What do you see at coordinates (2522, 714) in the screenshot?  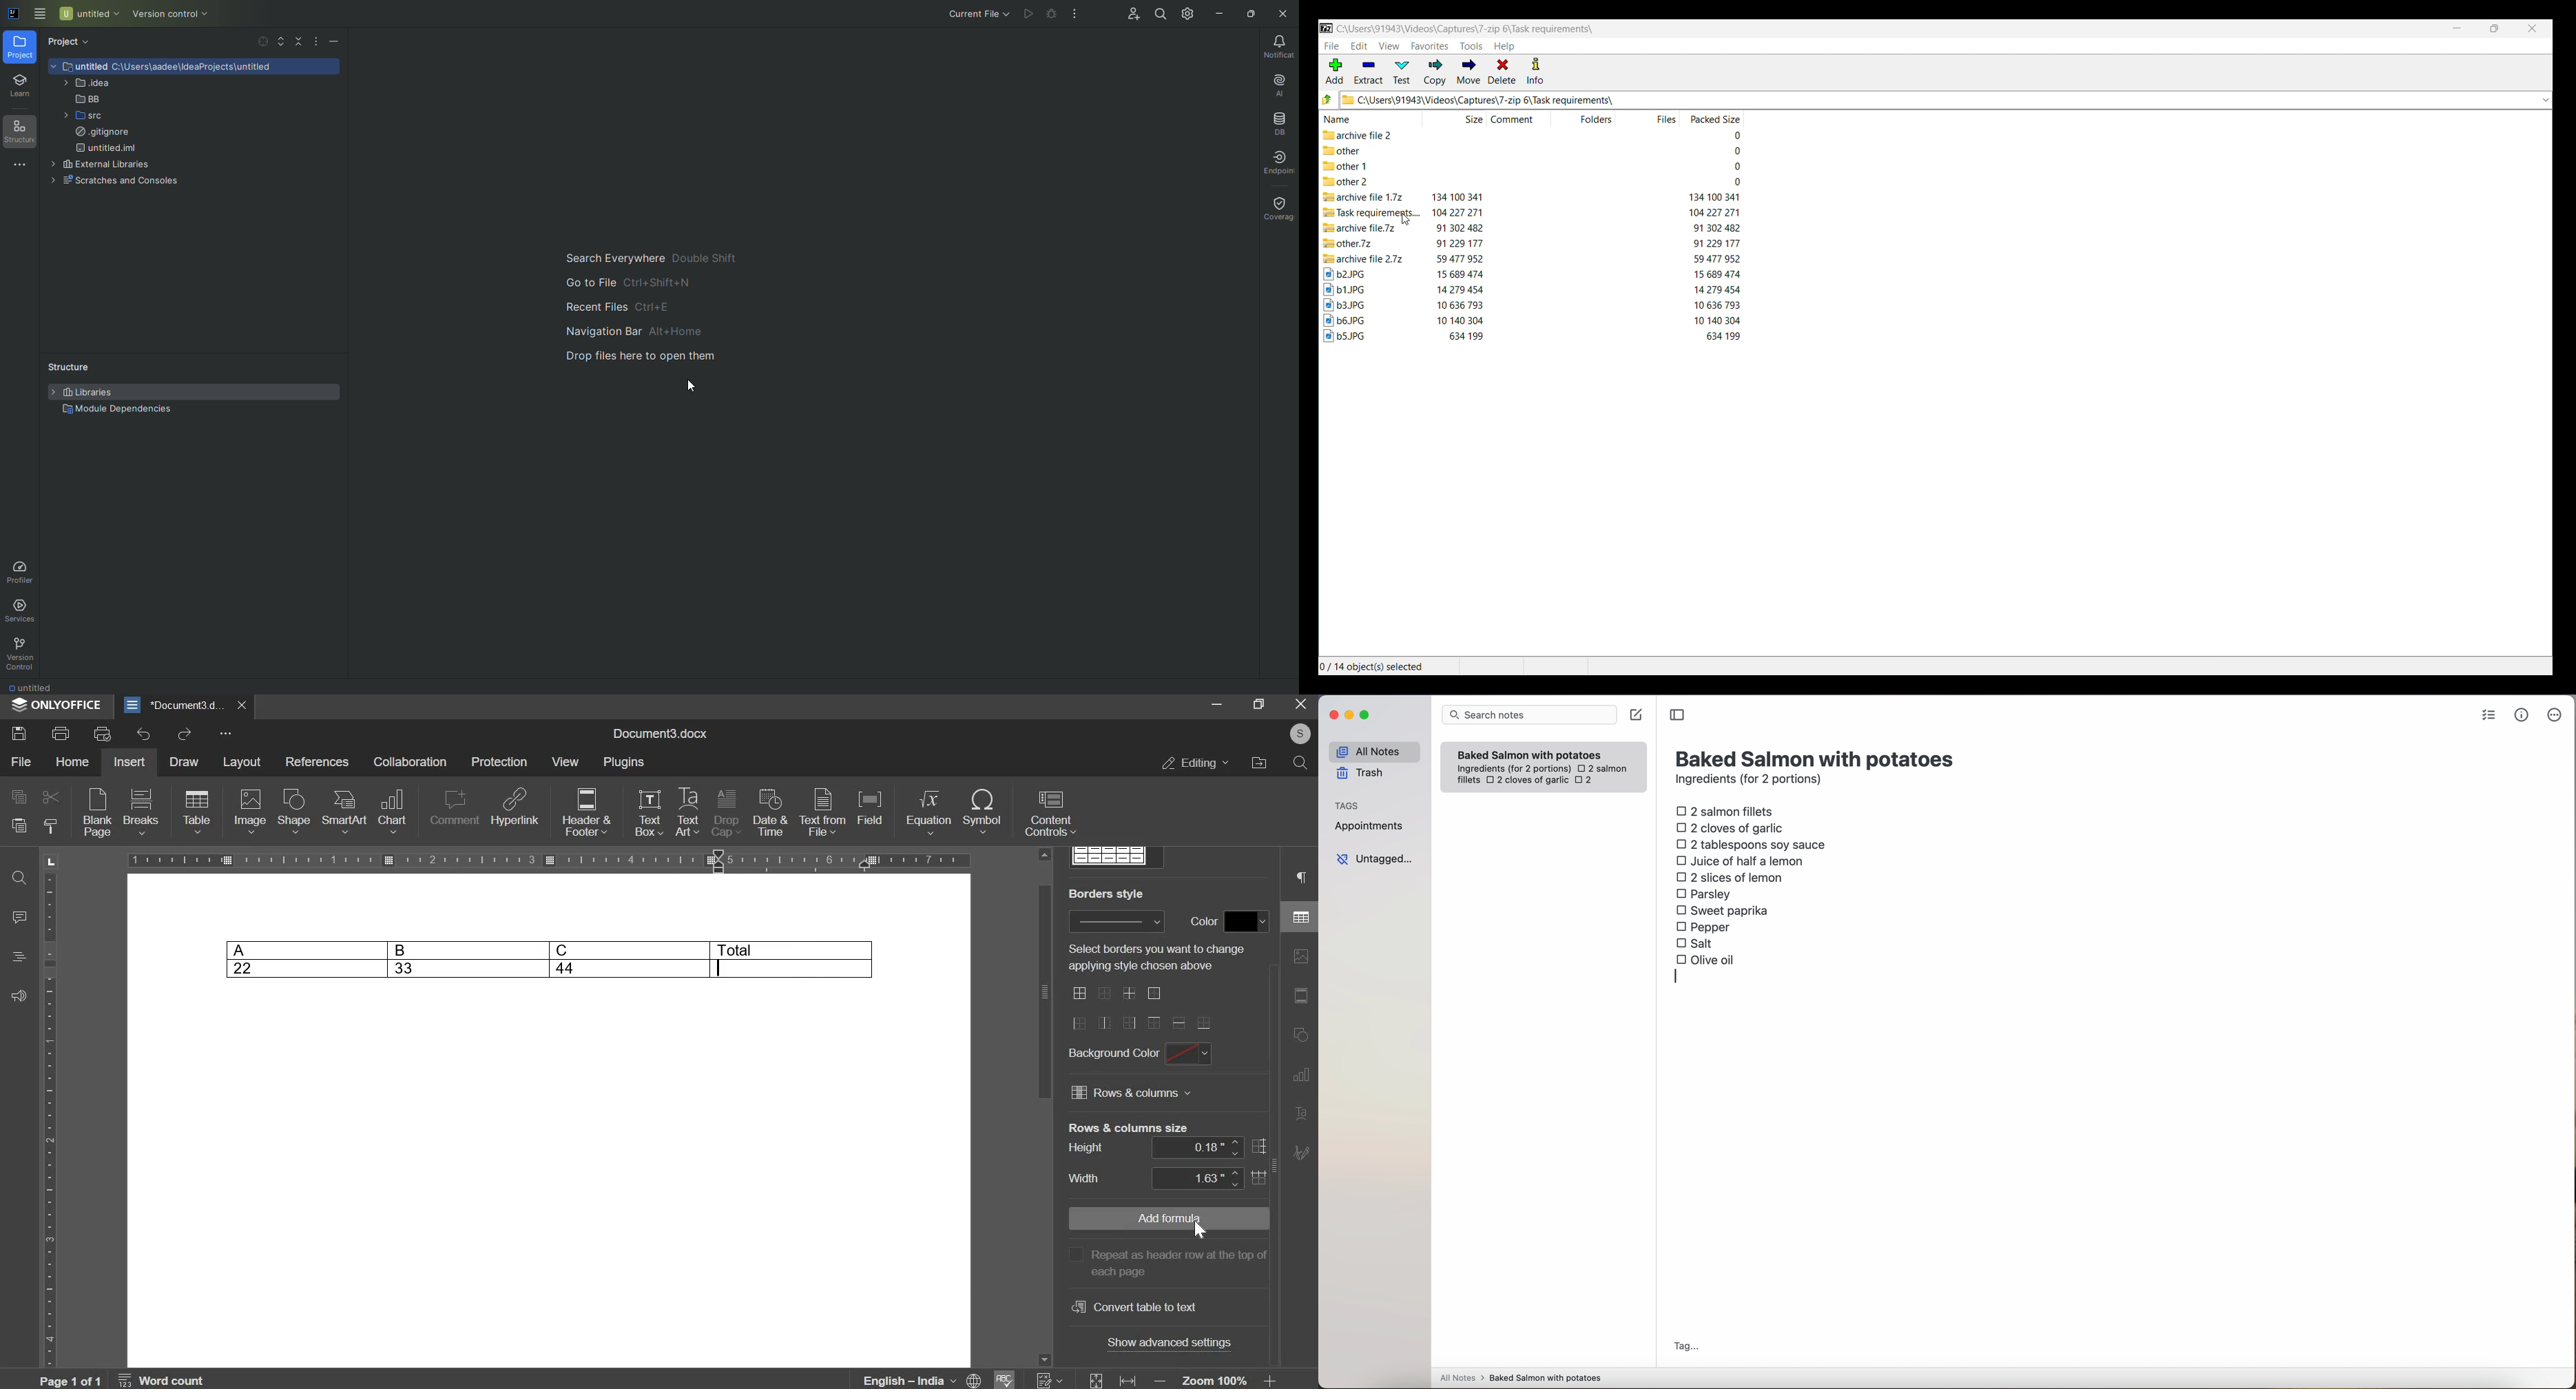 I see `metrics` at bounding box center [2522, 714].